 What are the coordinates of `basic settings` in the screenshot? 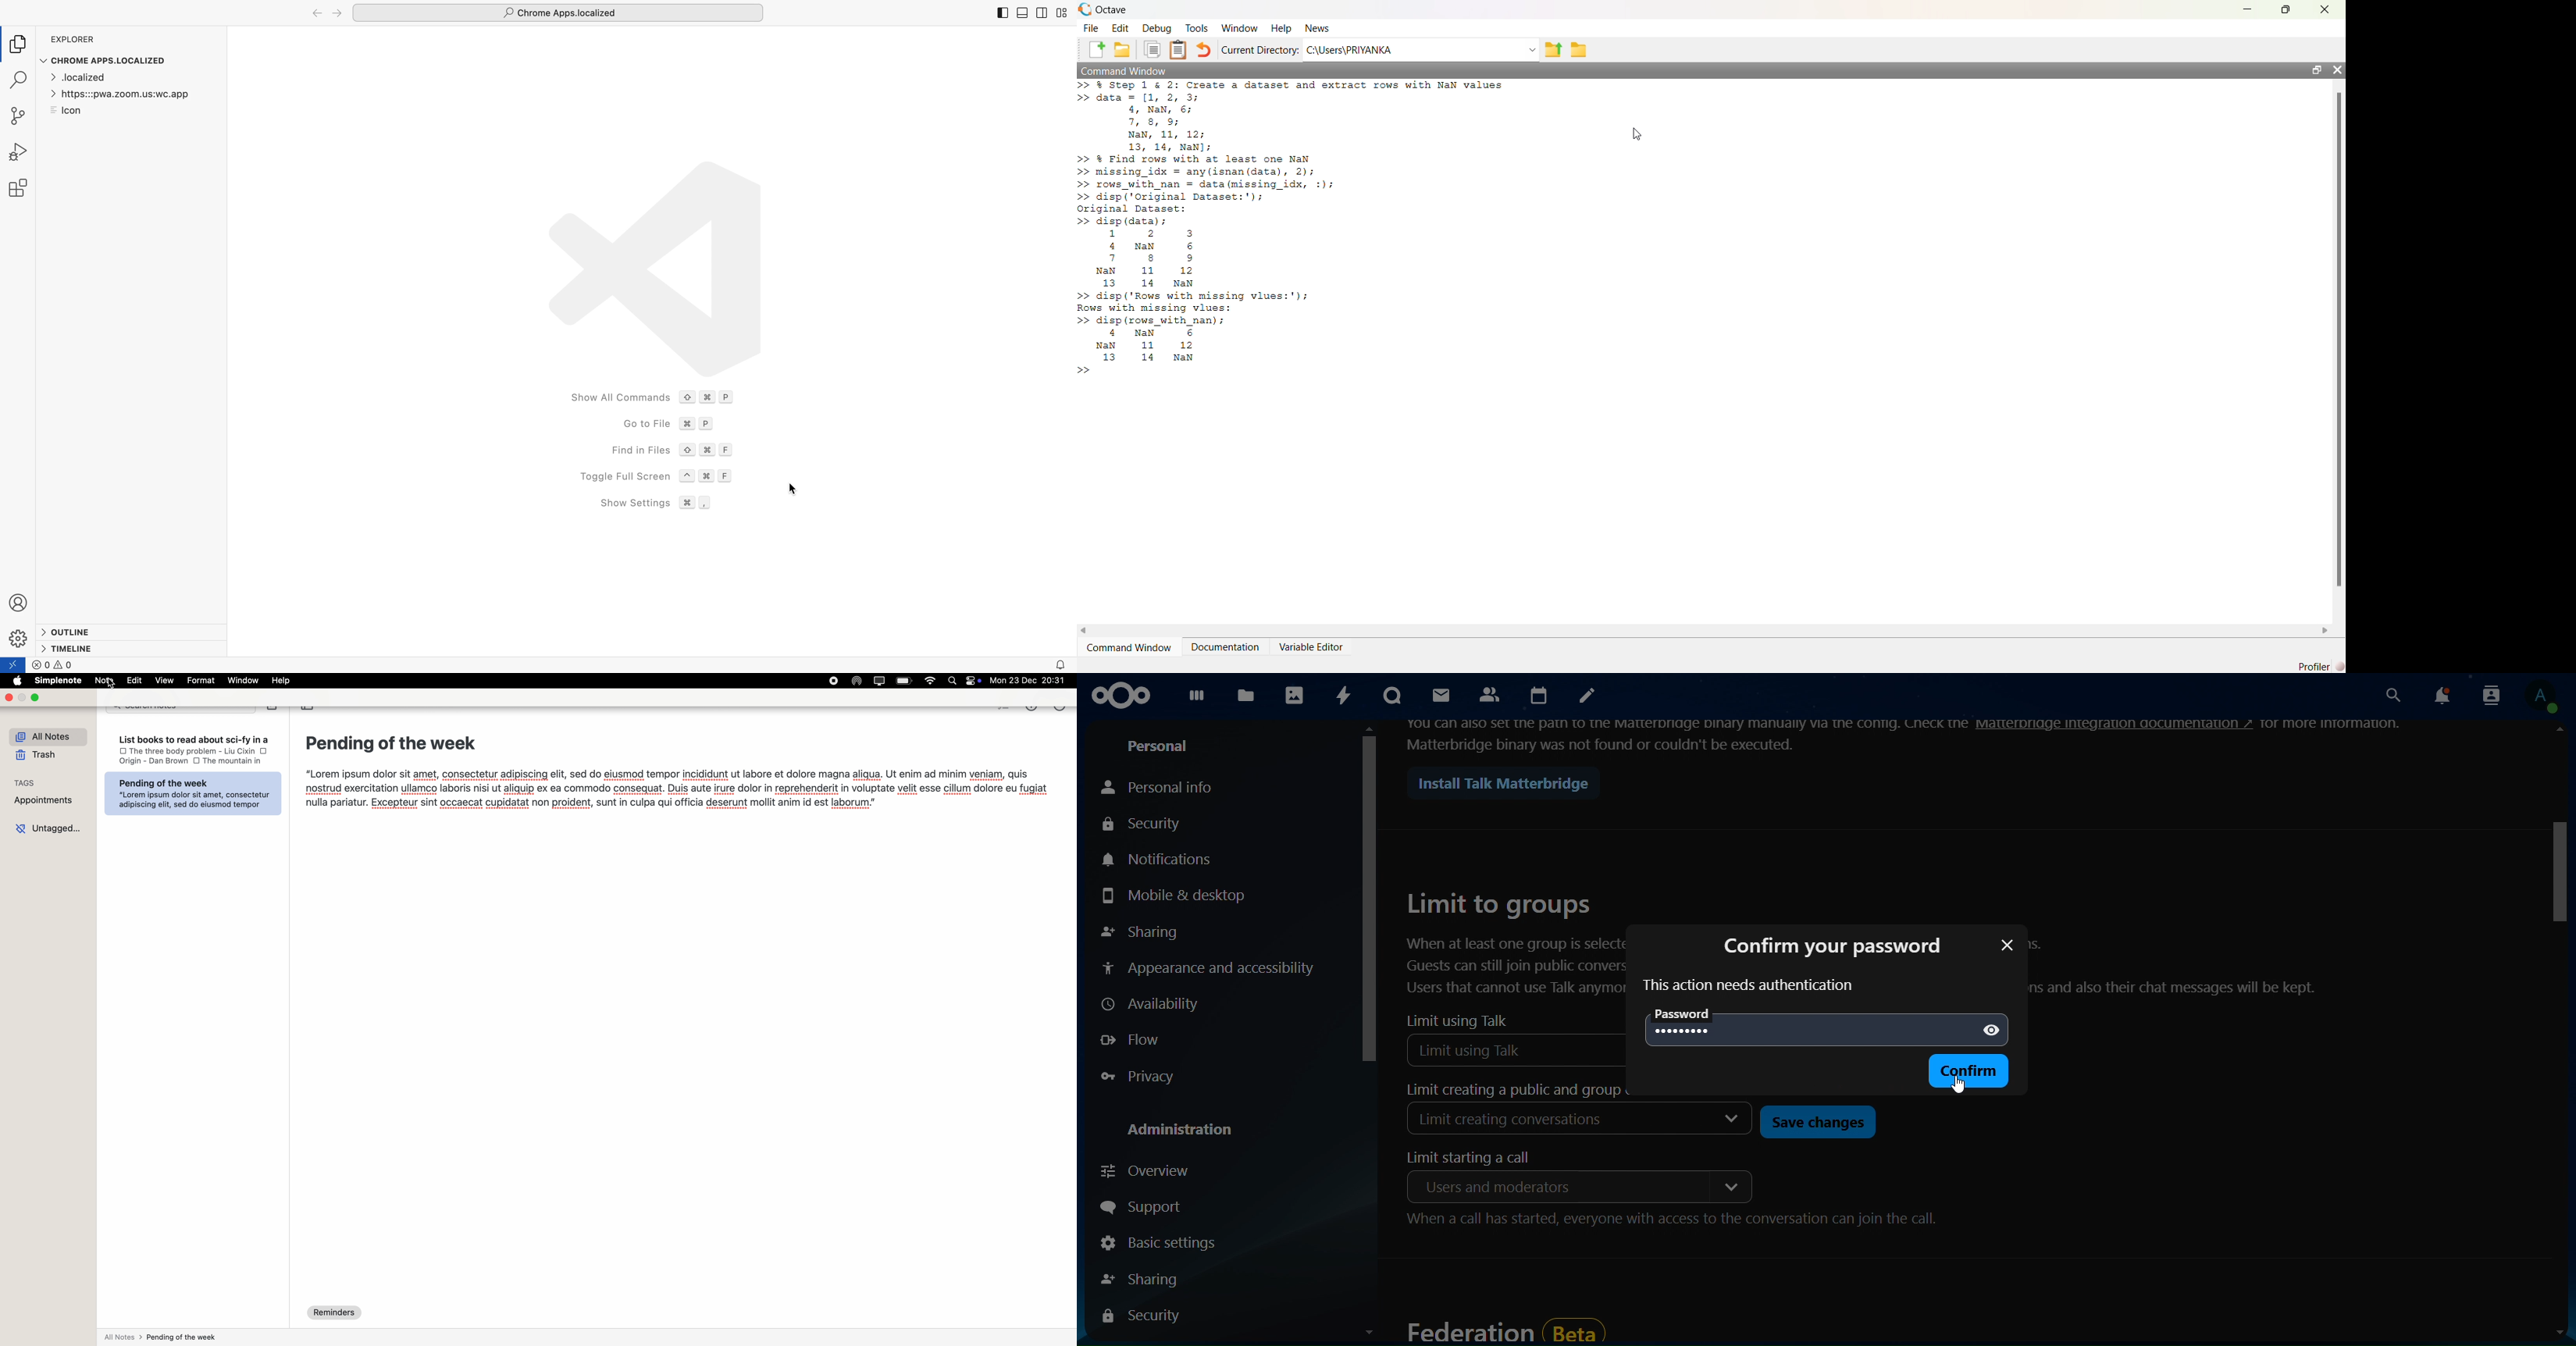 It's located at (1157, 1245).